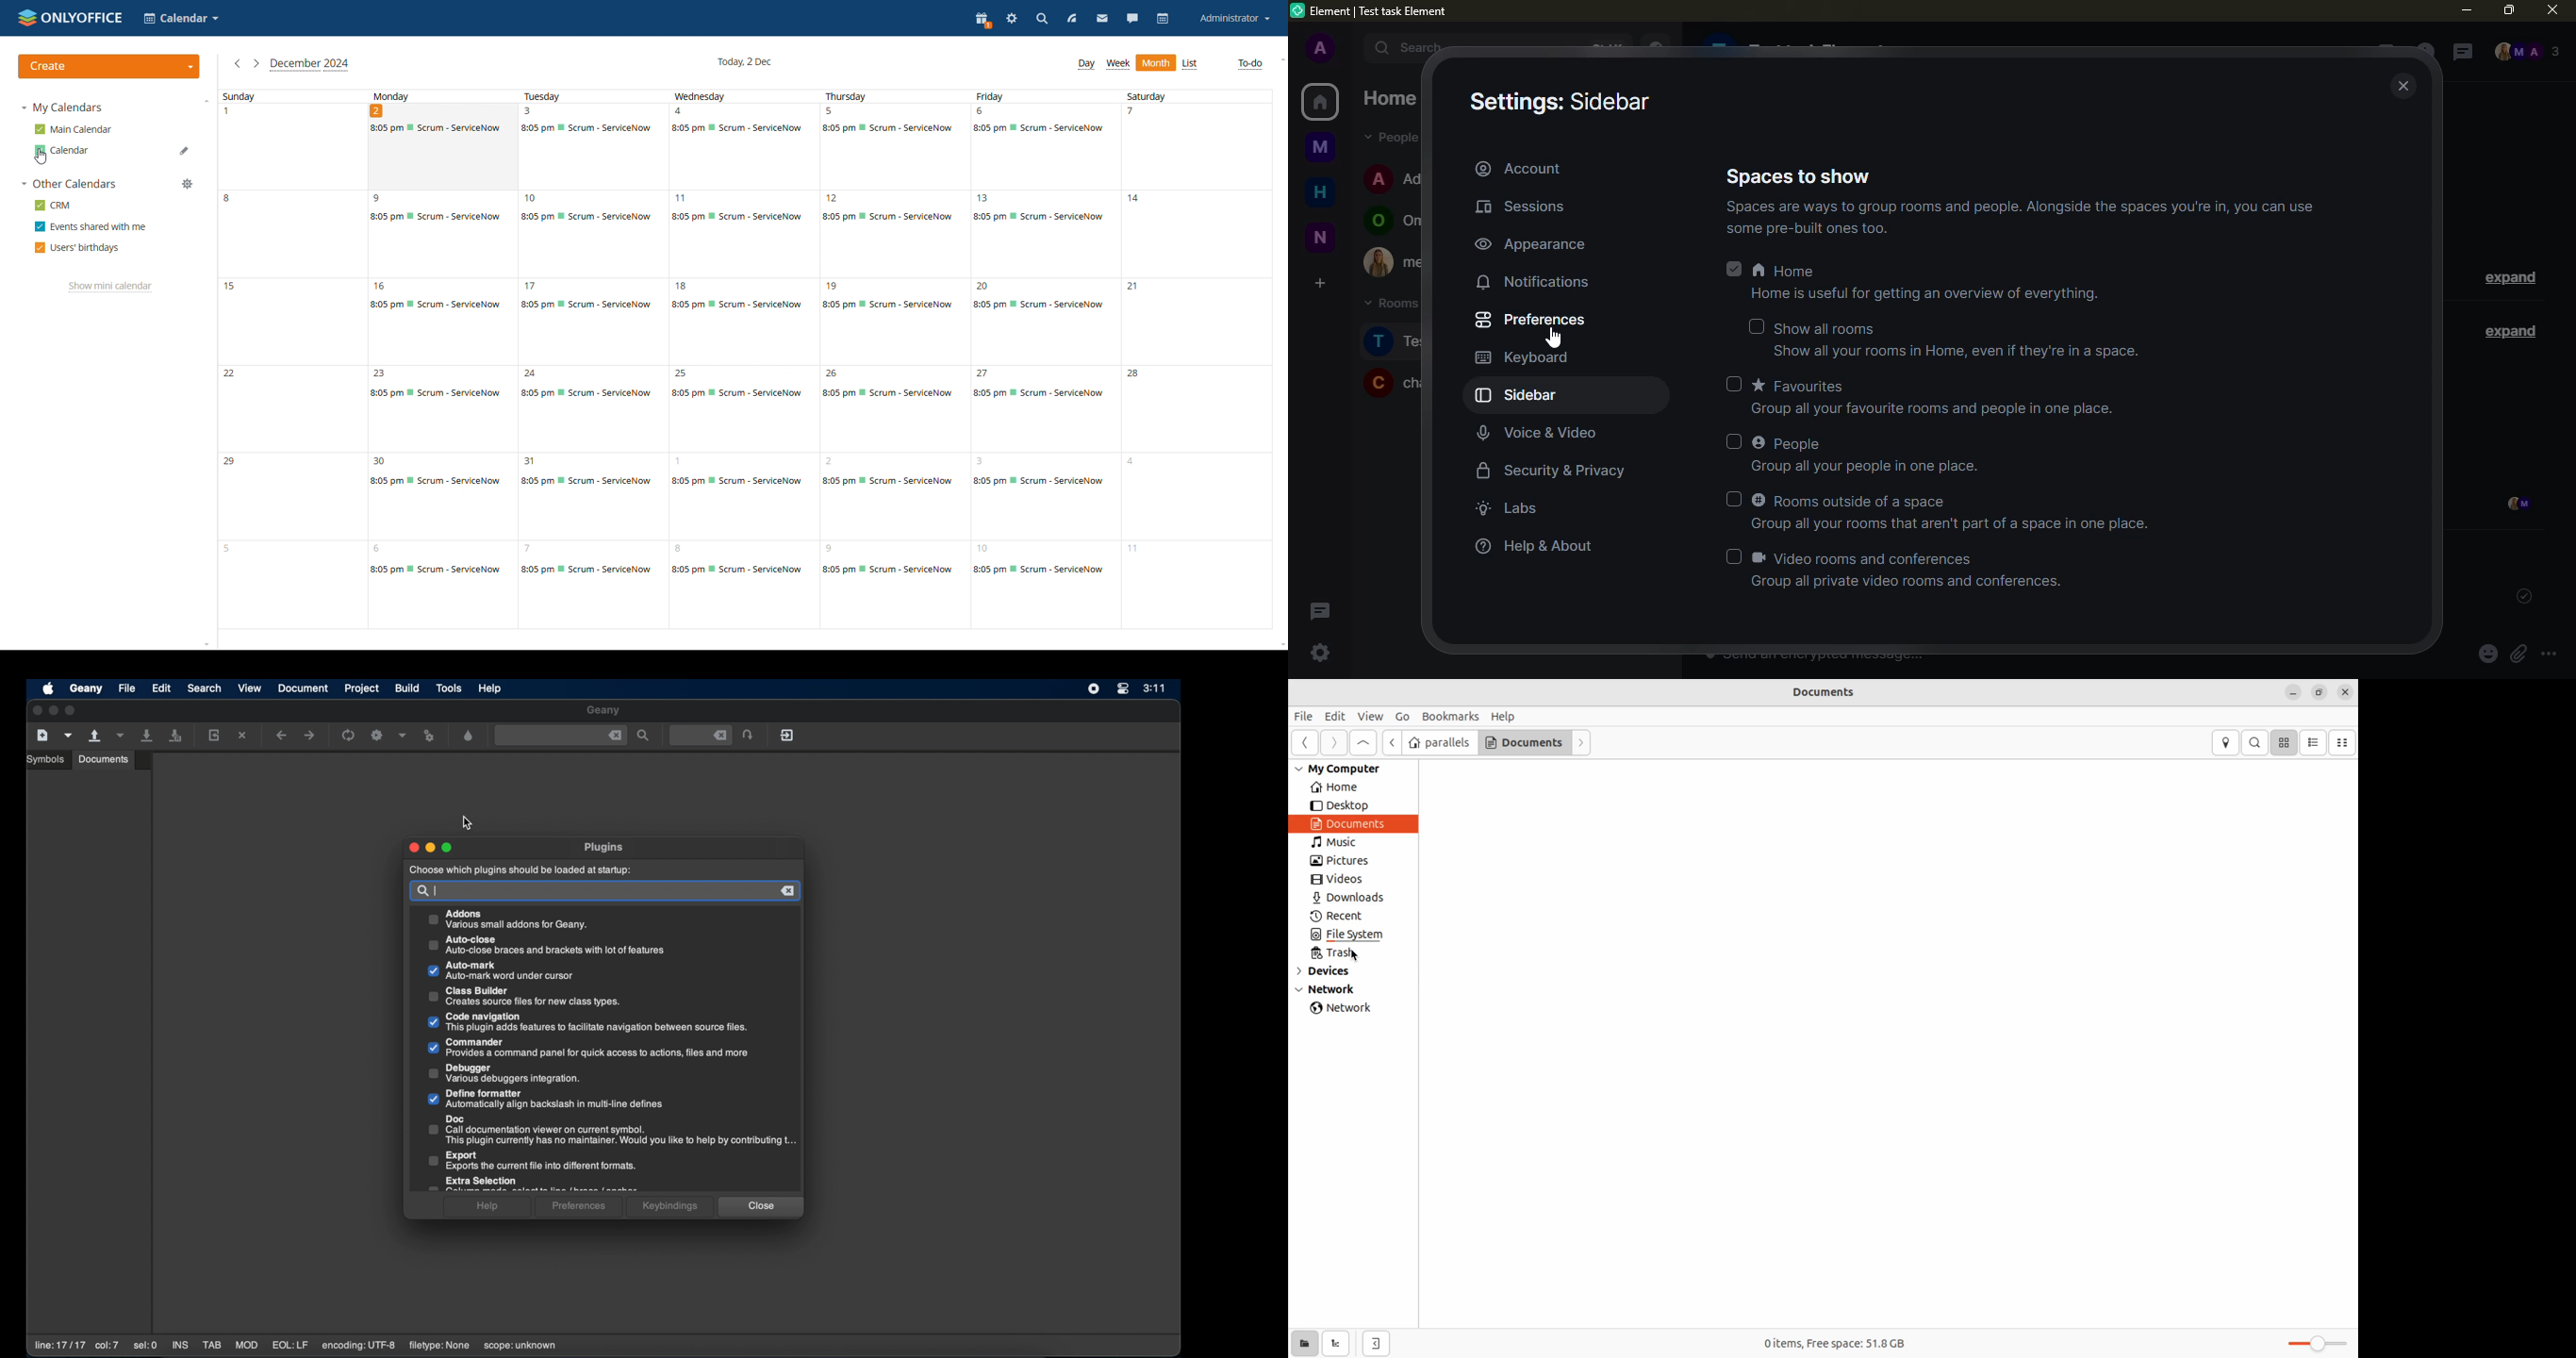 This screenshot has height=1372, width=2576. Describe the element at coordinates (110, 287) in the screenshot. I see `show mini calendar` at that location.